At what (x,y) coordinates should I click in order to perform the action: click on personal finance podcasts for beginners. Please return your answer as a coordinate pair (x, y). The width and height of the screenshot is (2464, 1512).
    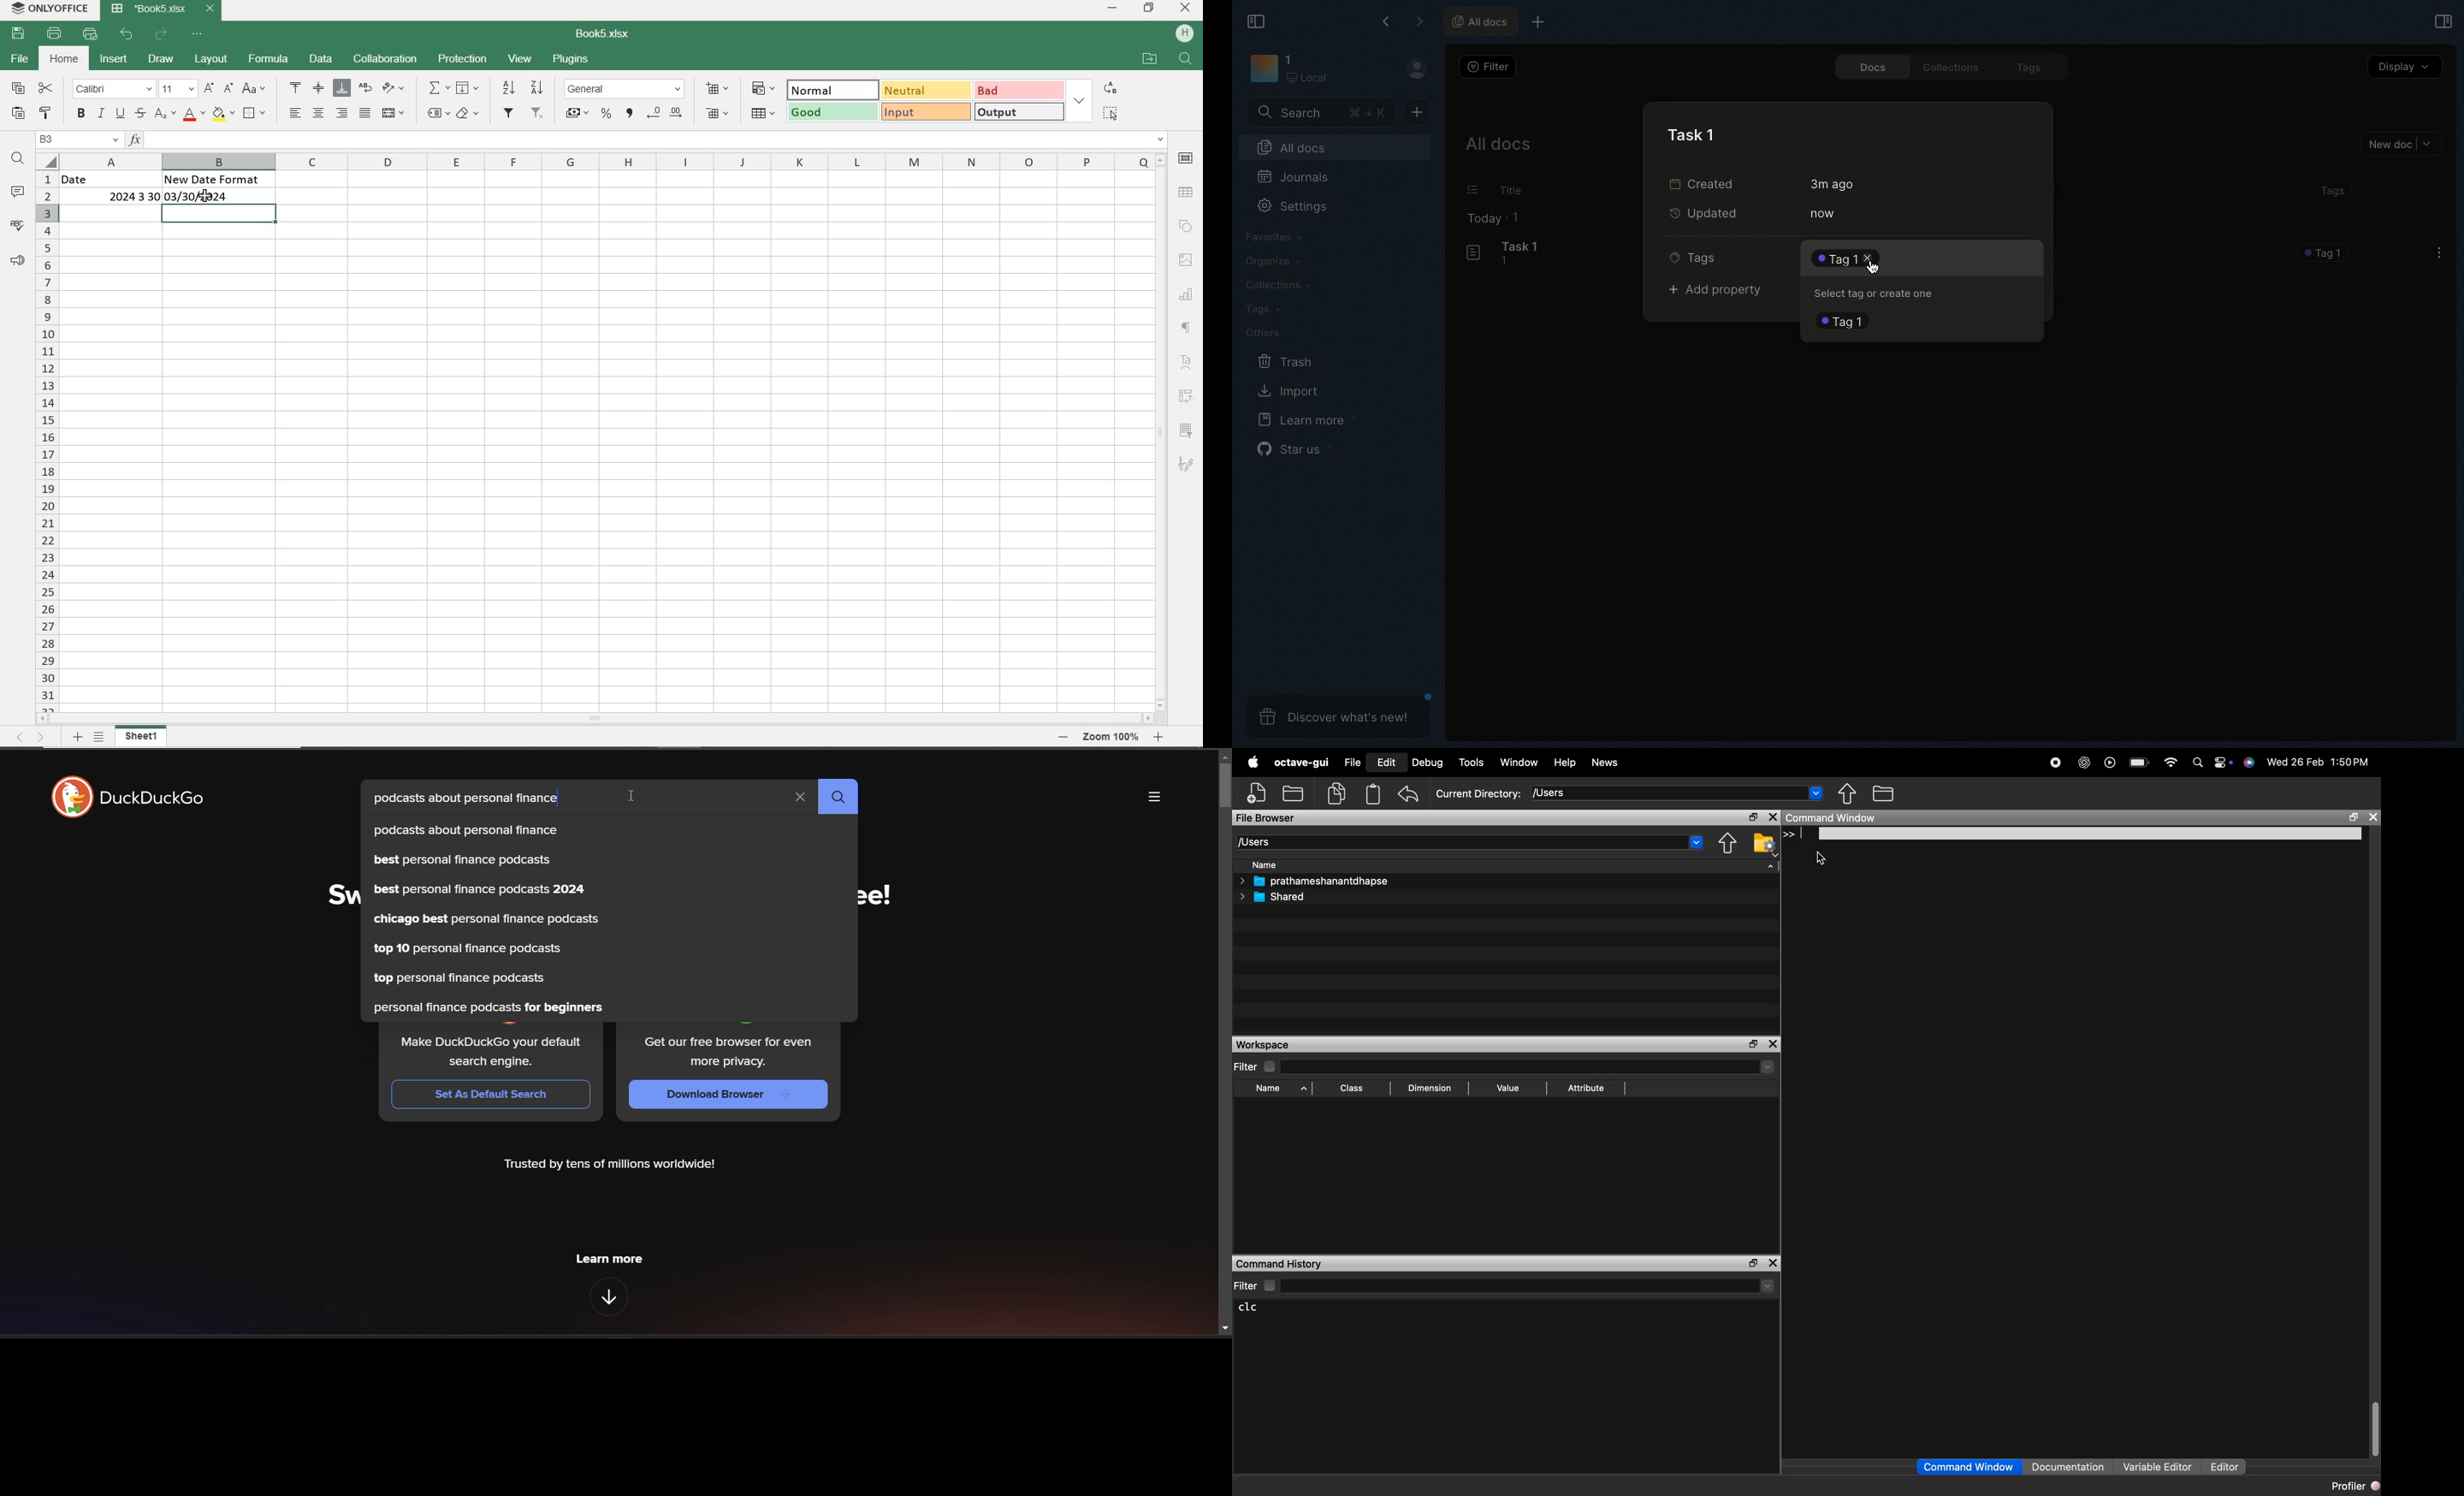
    Looking at the image, I should click on (488, 1009).